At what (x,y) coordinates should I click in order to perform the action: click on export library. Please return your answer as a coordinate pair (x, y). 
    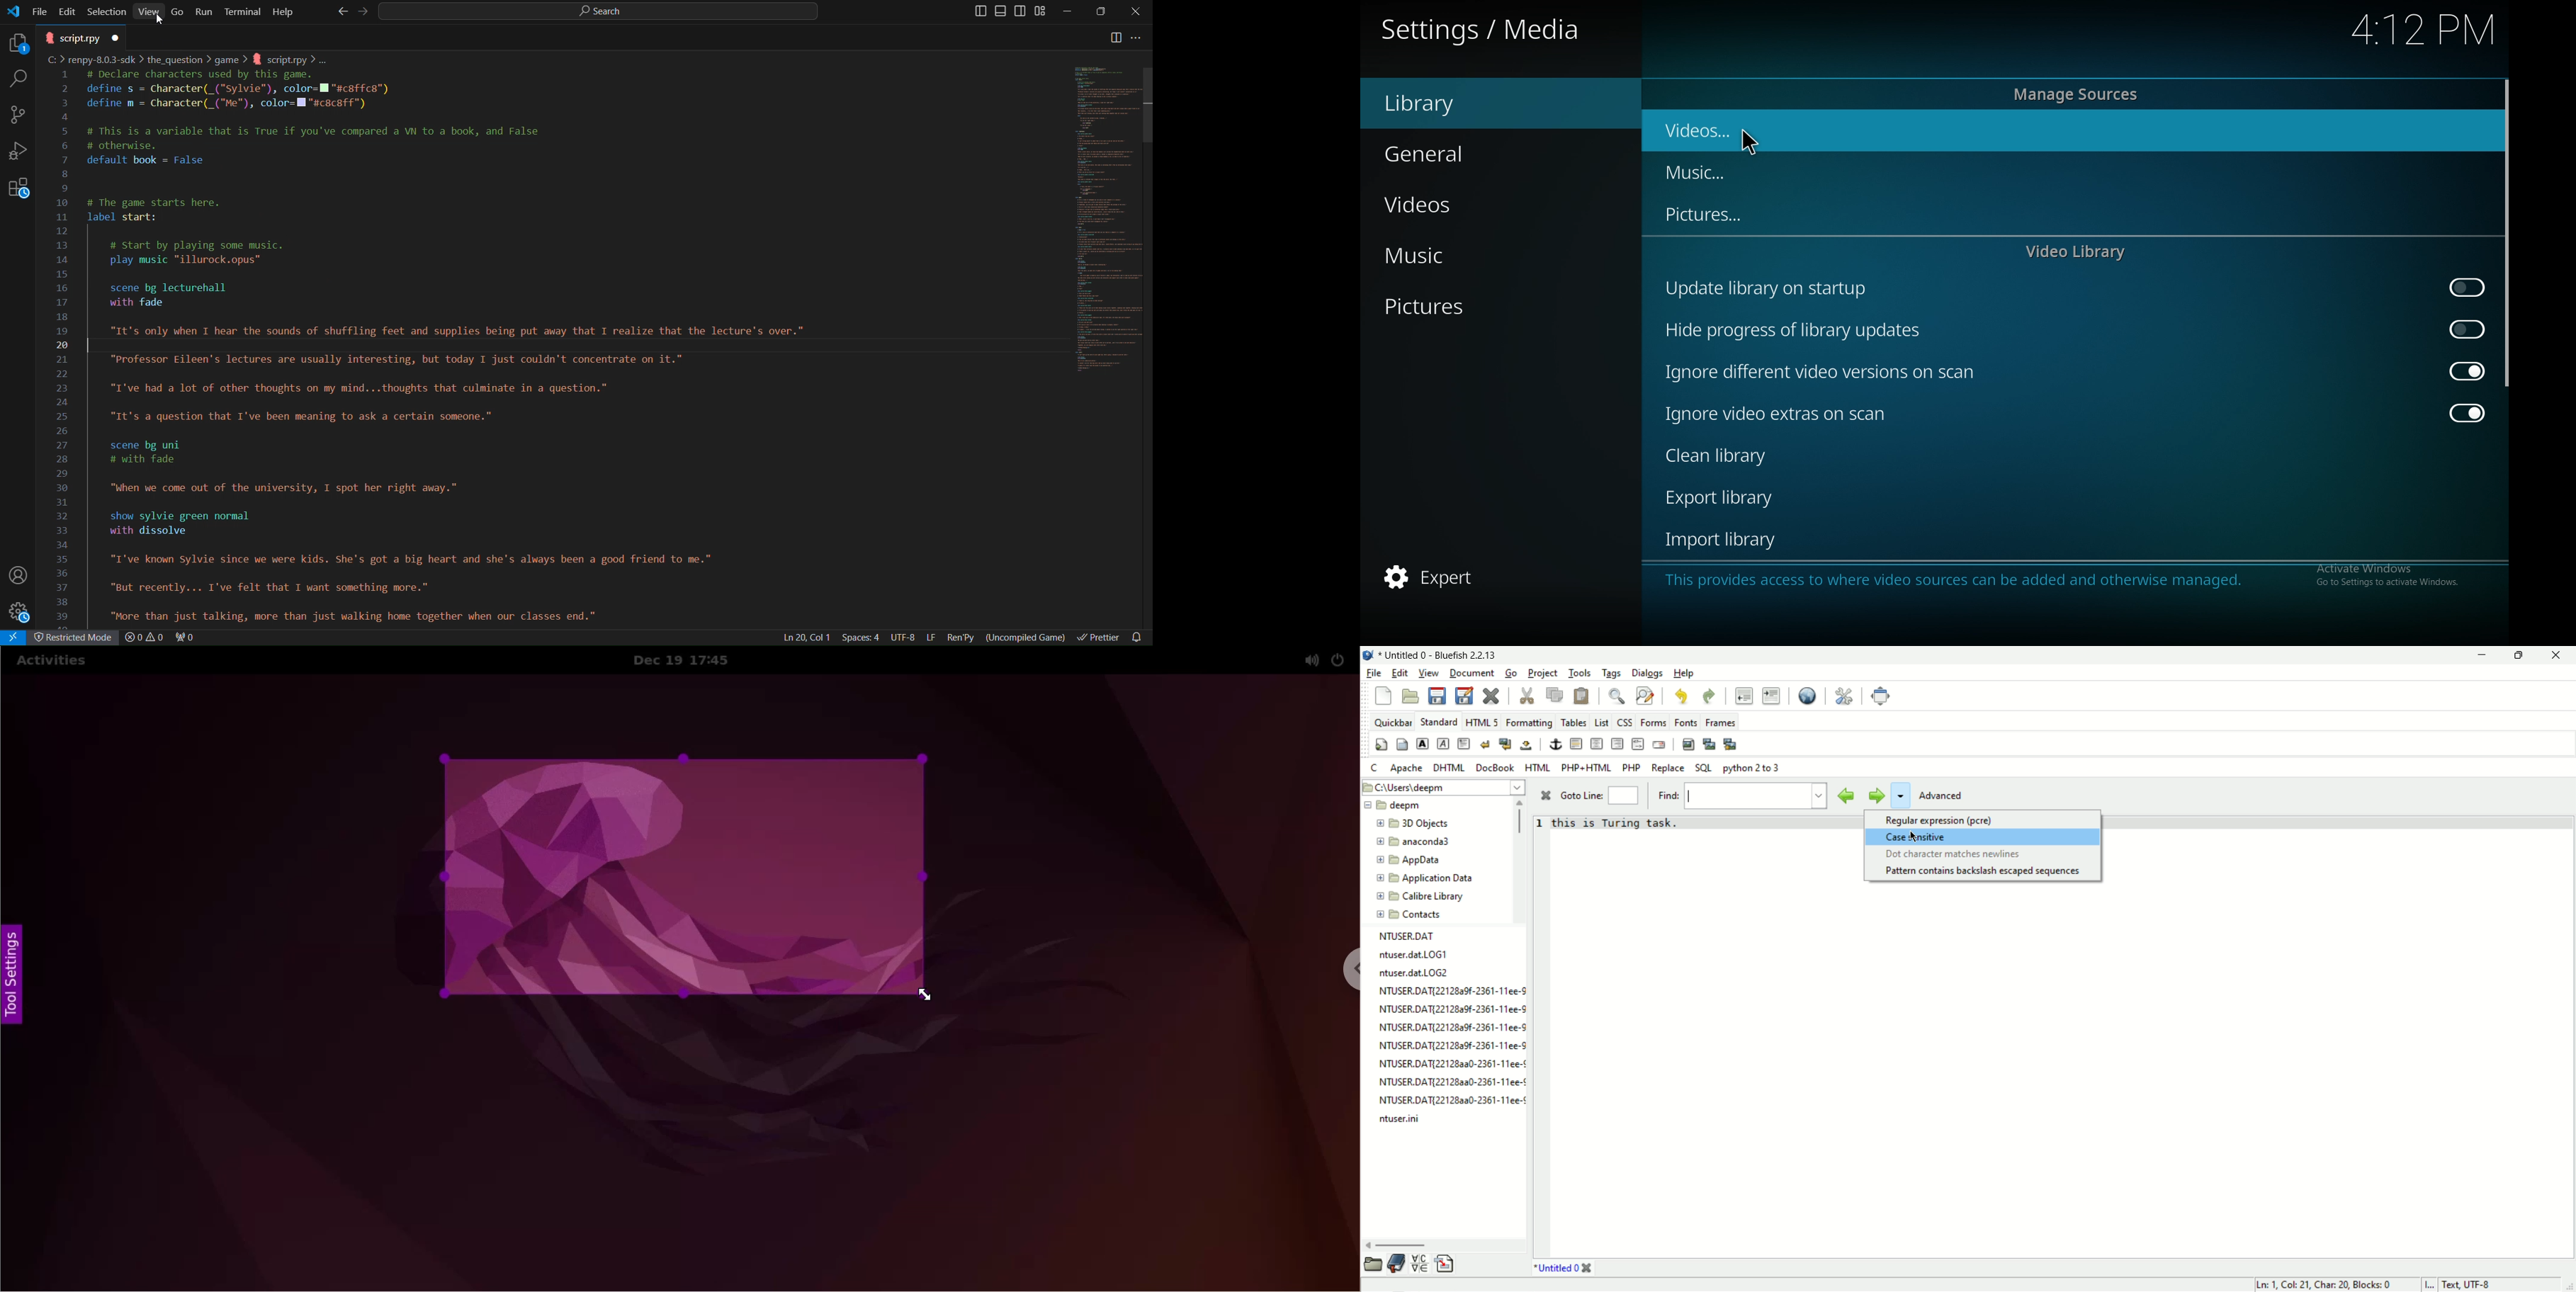
    Looking at the image, I should click on (1728, 496).